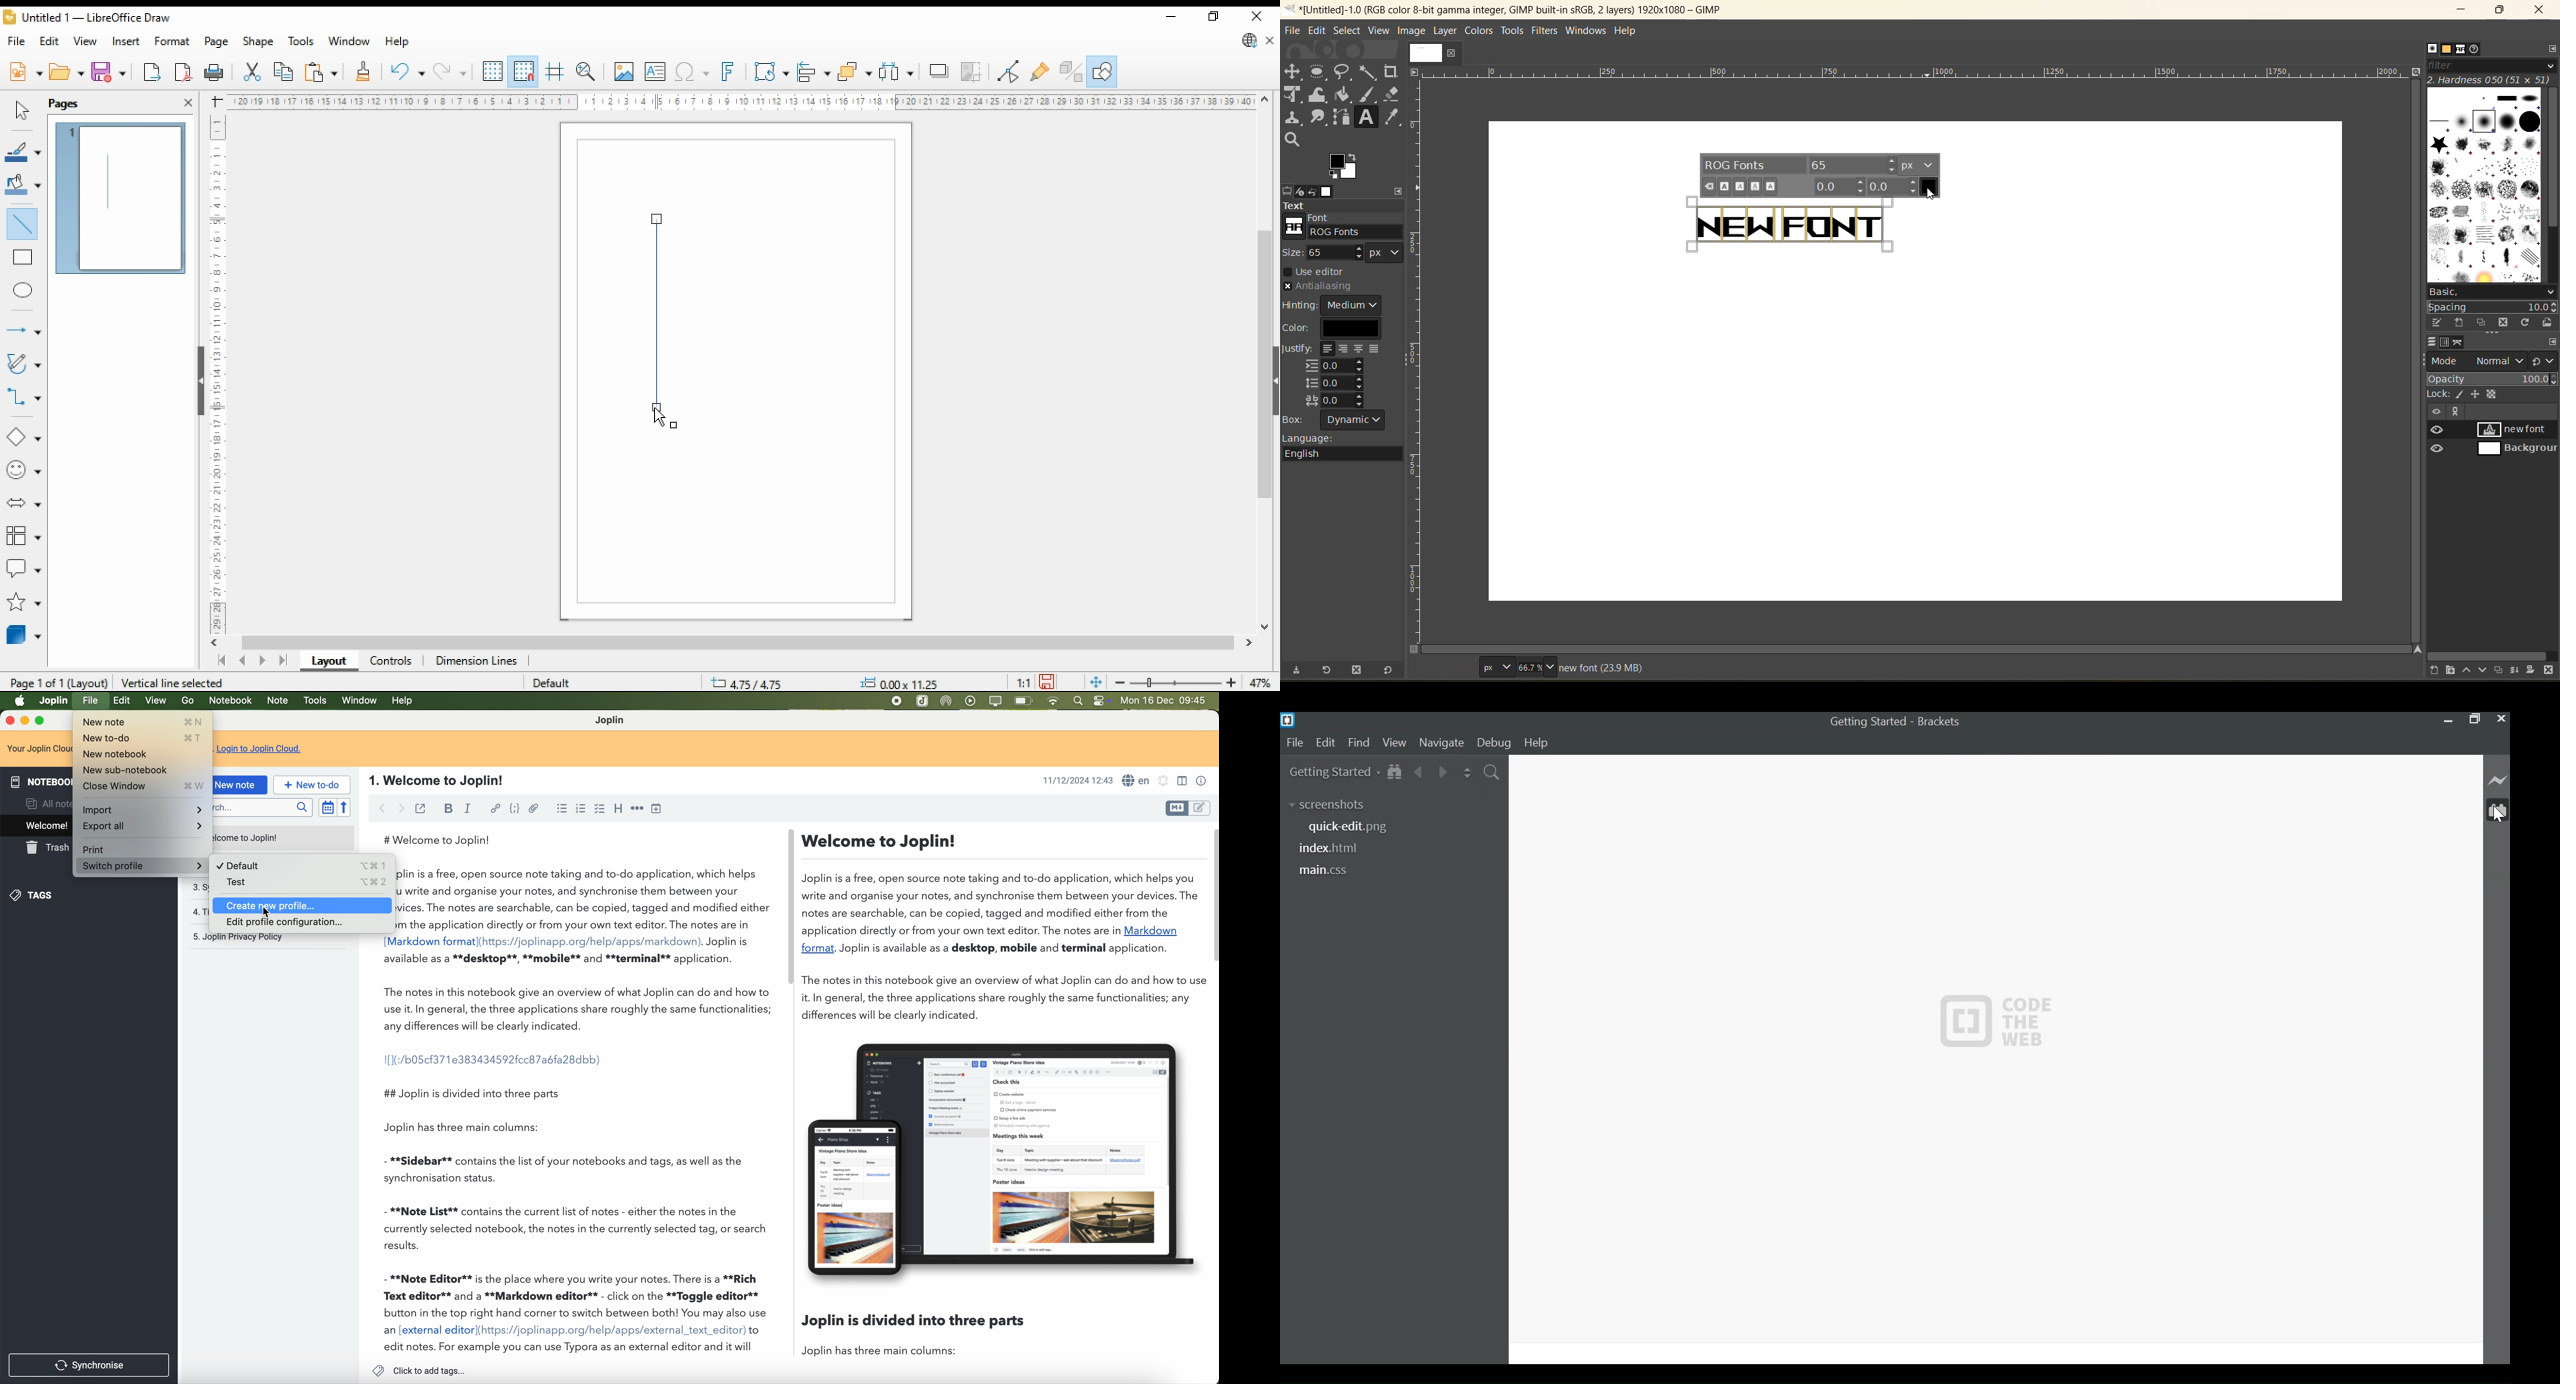 The width and height of the screenshot is (2576, 1400). I want to click on Navigate Back, so click(1420, 771).